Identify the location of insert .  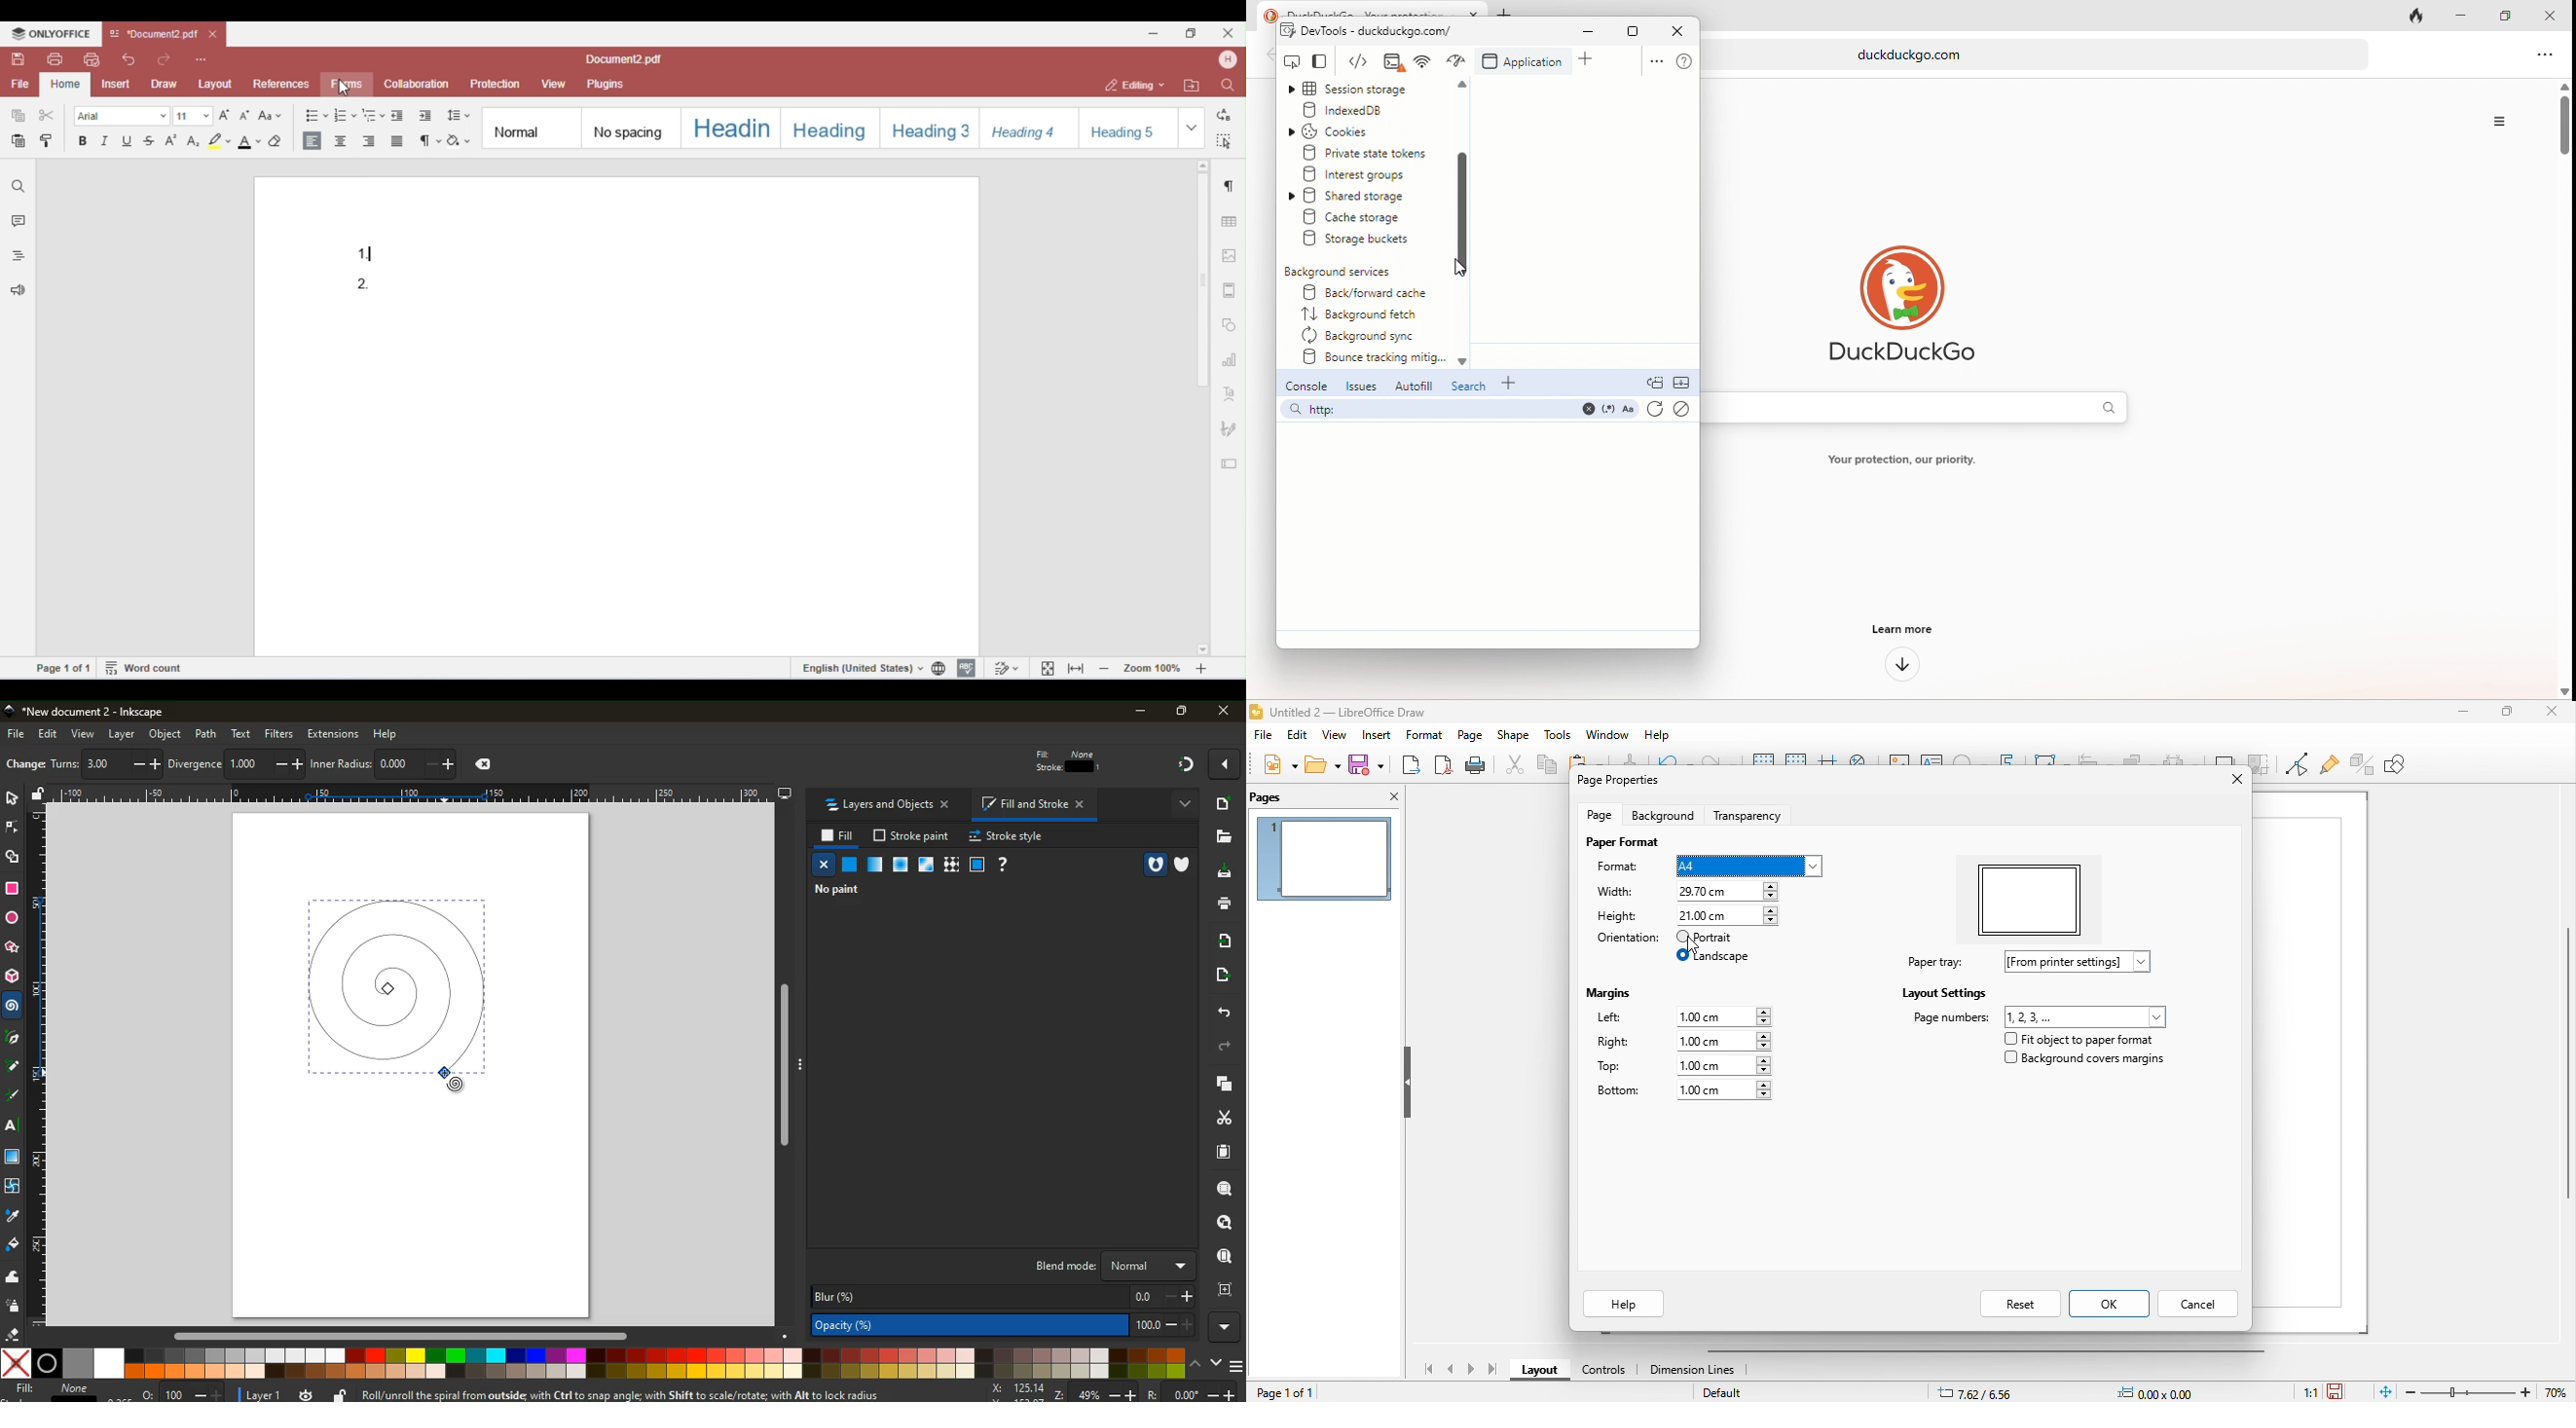
(1376, 735).